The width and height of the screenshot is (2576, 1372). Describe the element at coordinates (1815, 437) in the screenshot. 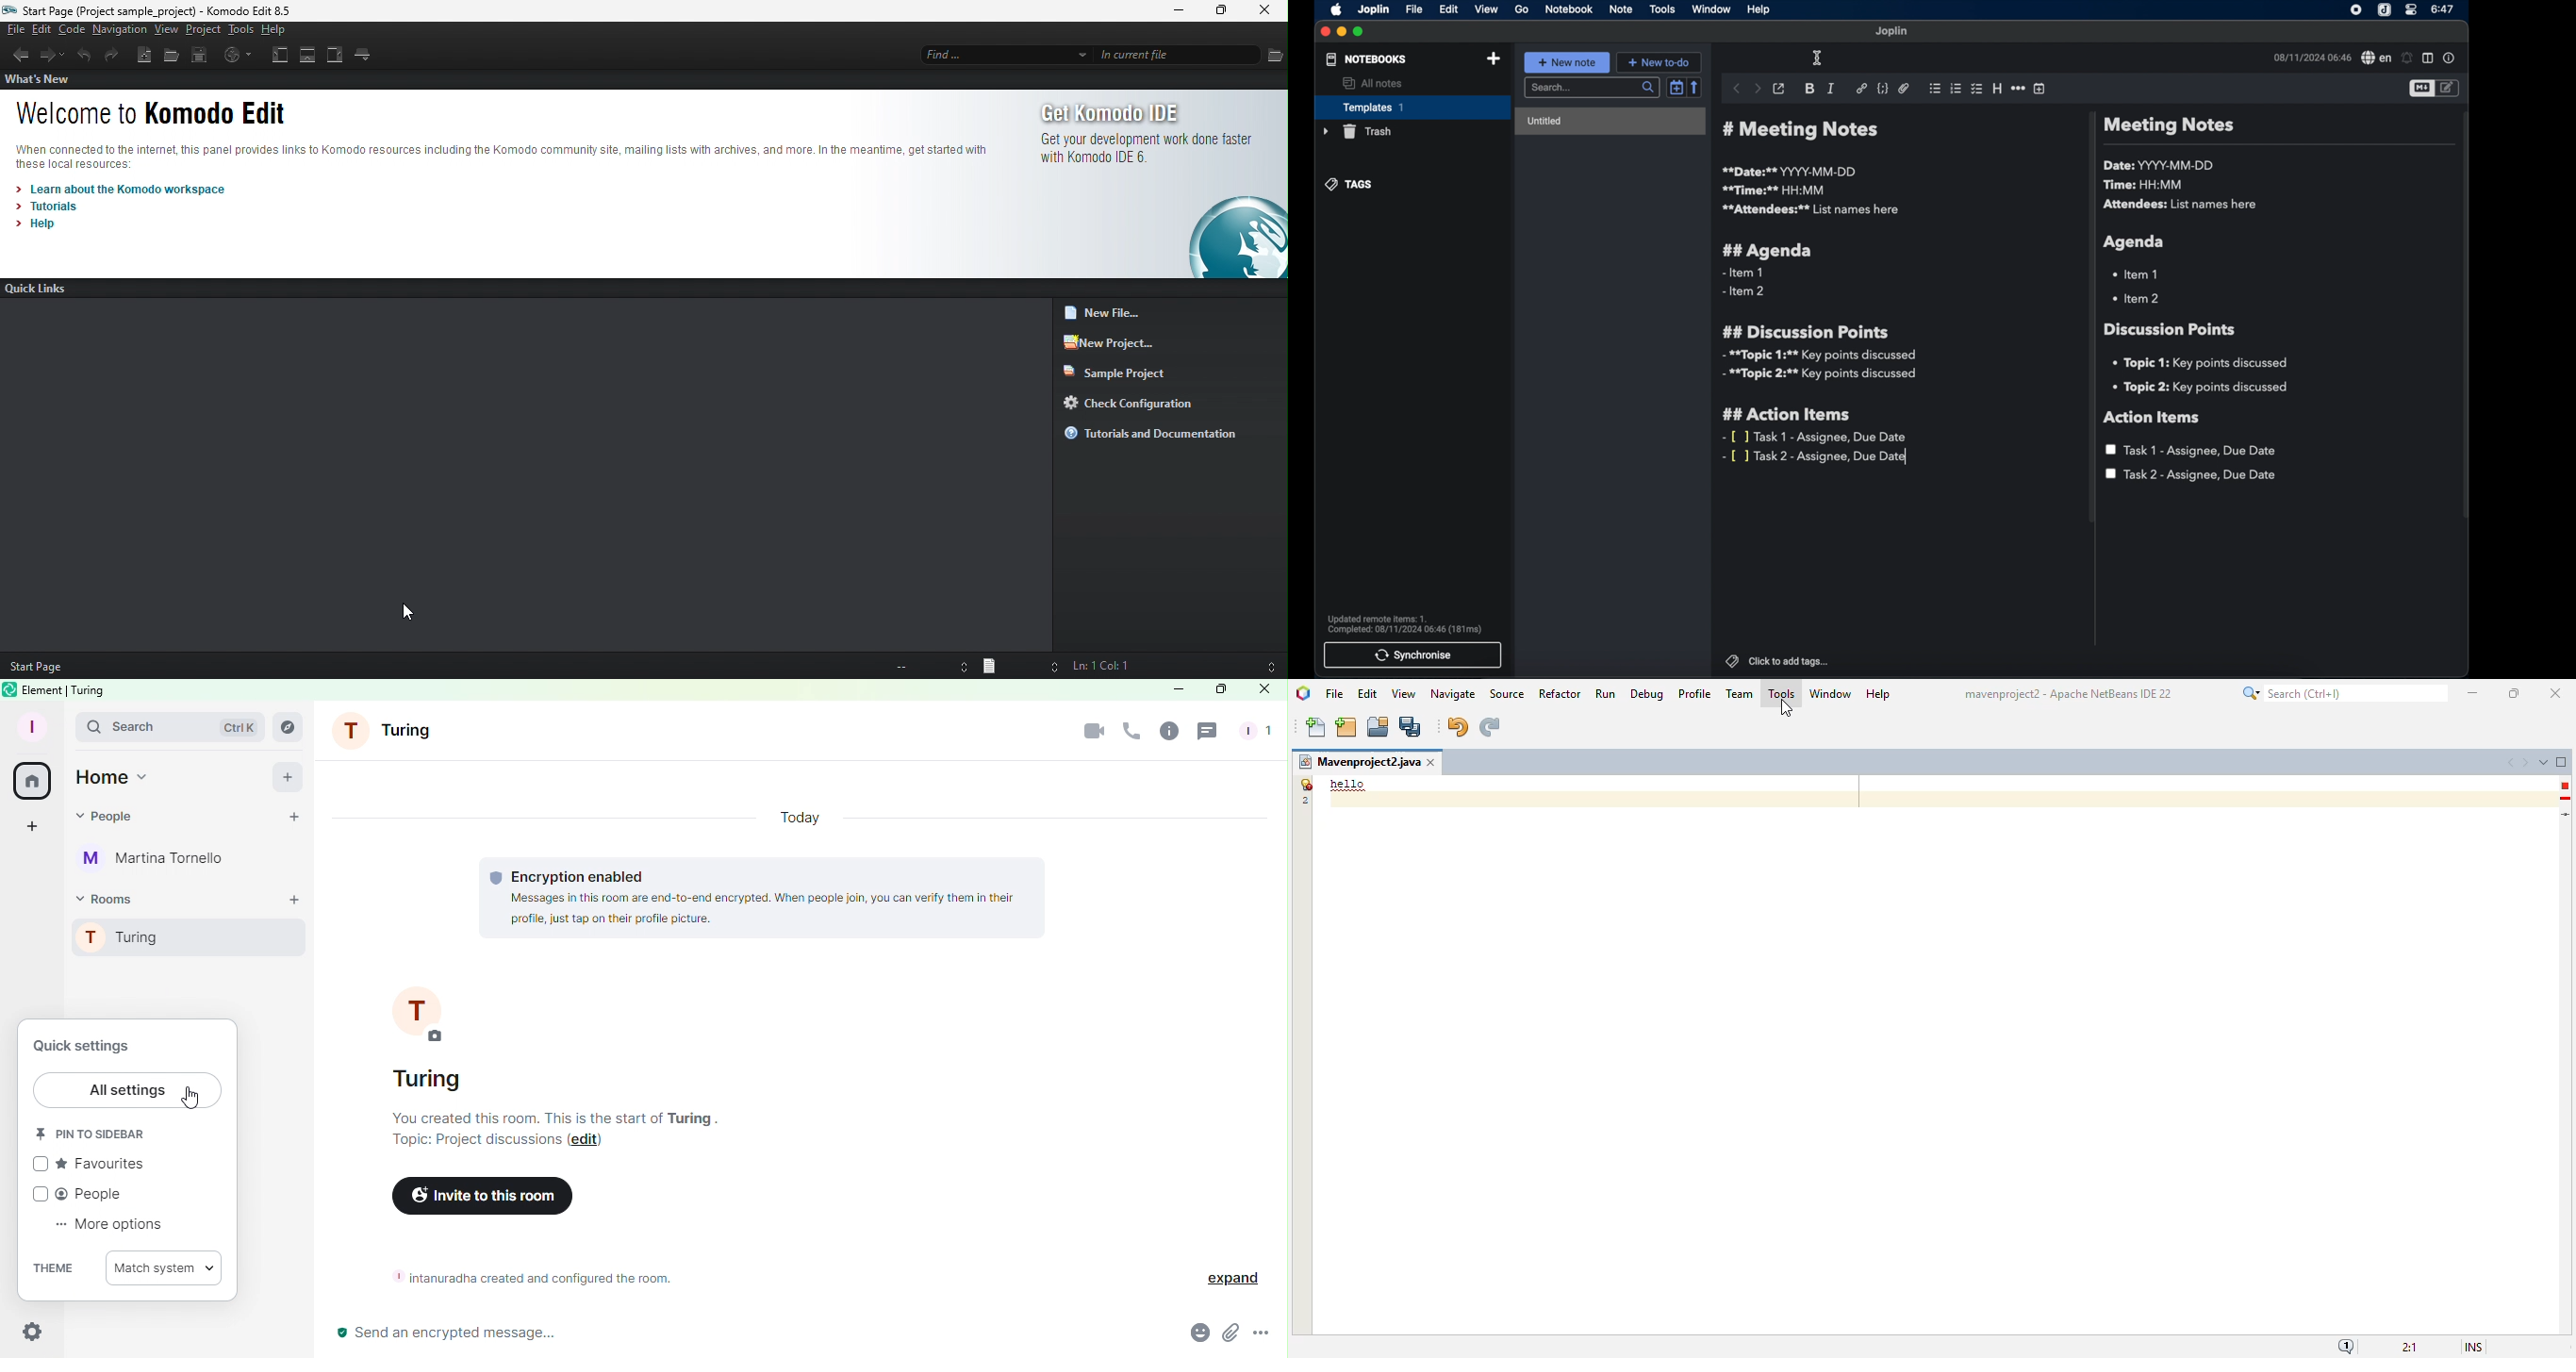

I see `- [ ] task 1- assignee, due date` at that location.